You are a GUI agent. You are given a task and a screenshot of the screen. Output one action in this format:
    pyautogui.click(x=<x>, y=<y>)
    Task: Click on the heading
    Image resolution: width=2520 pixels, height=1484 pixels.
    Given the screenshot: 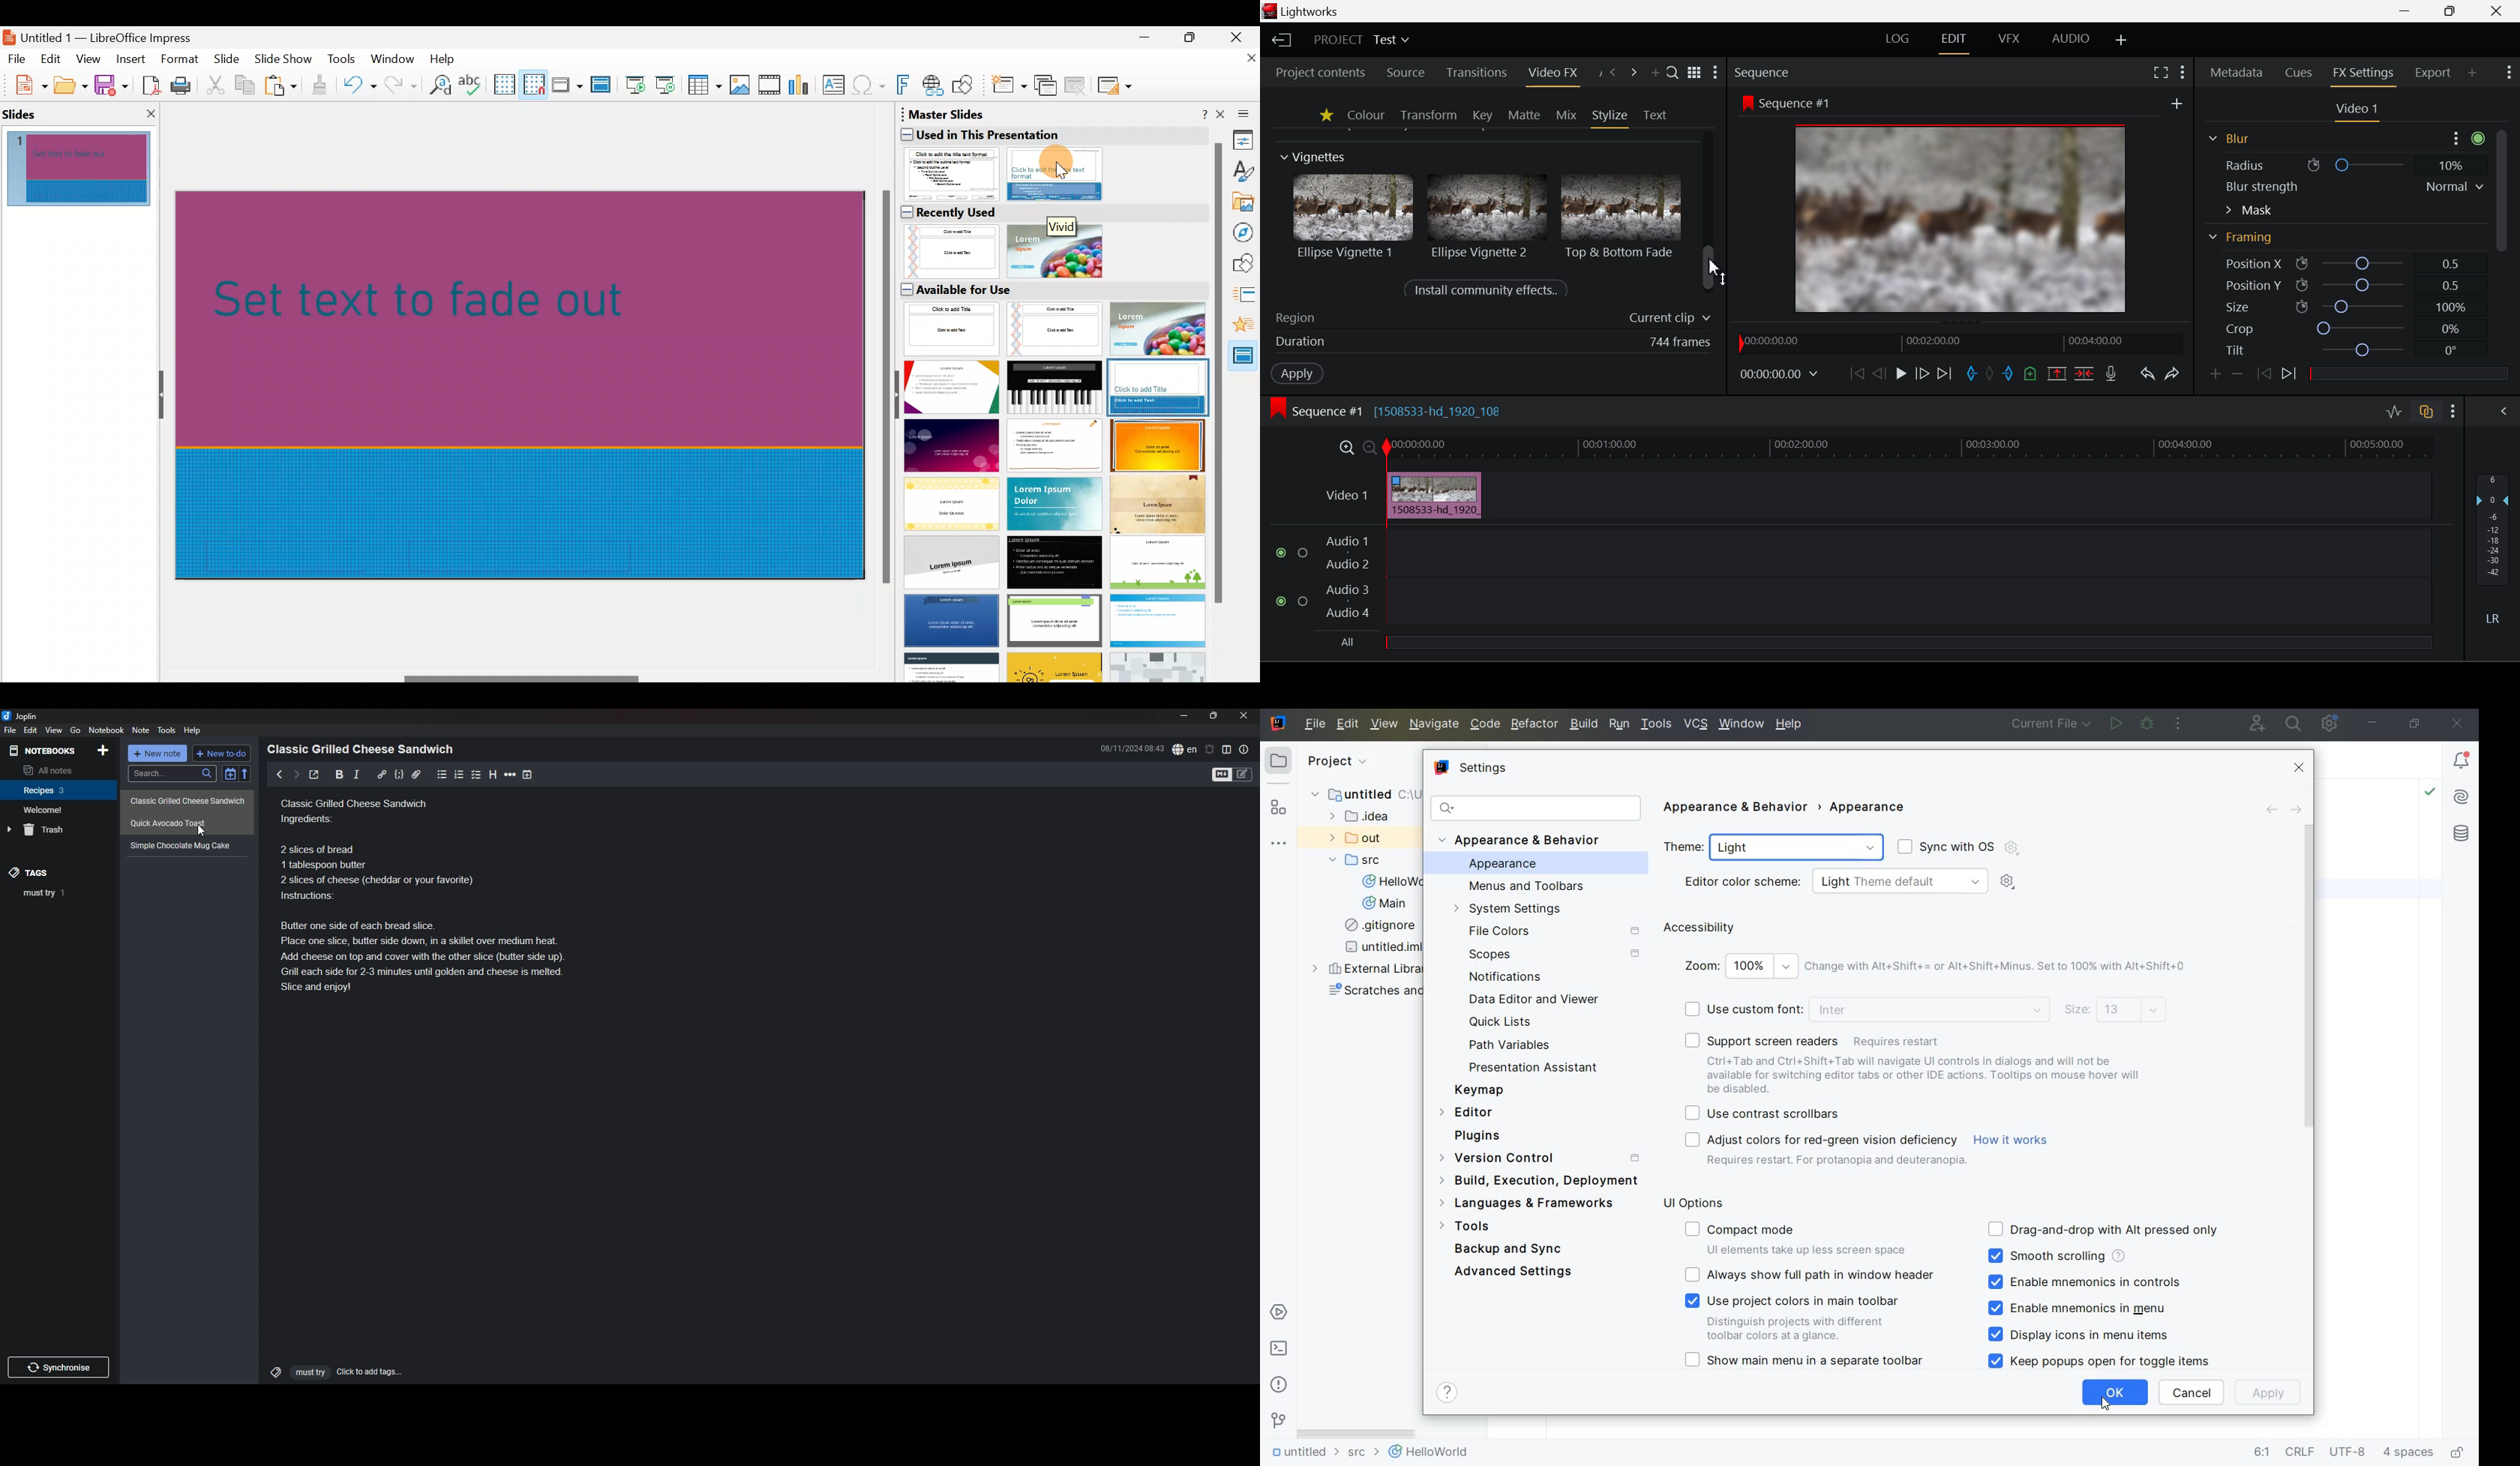 What is the action you would take?
    pyautogui.click(x=364, y=749)
    